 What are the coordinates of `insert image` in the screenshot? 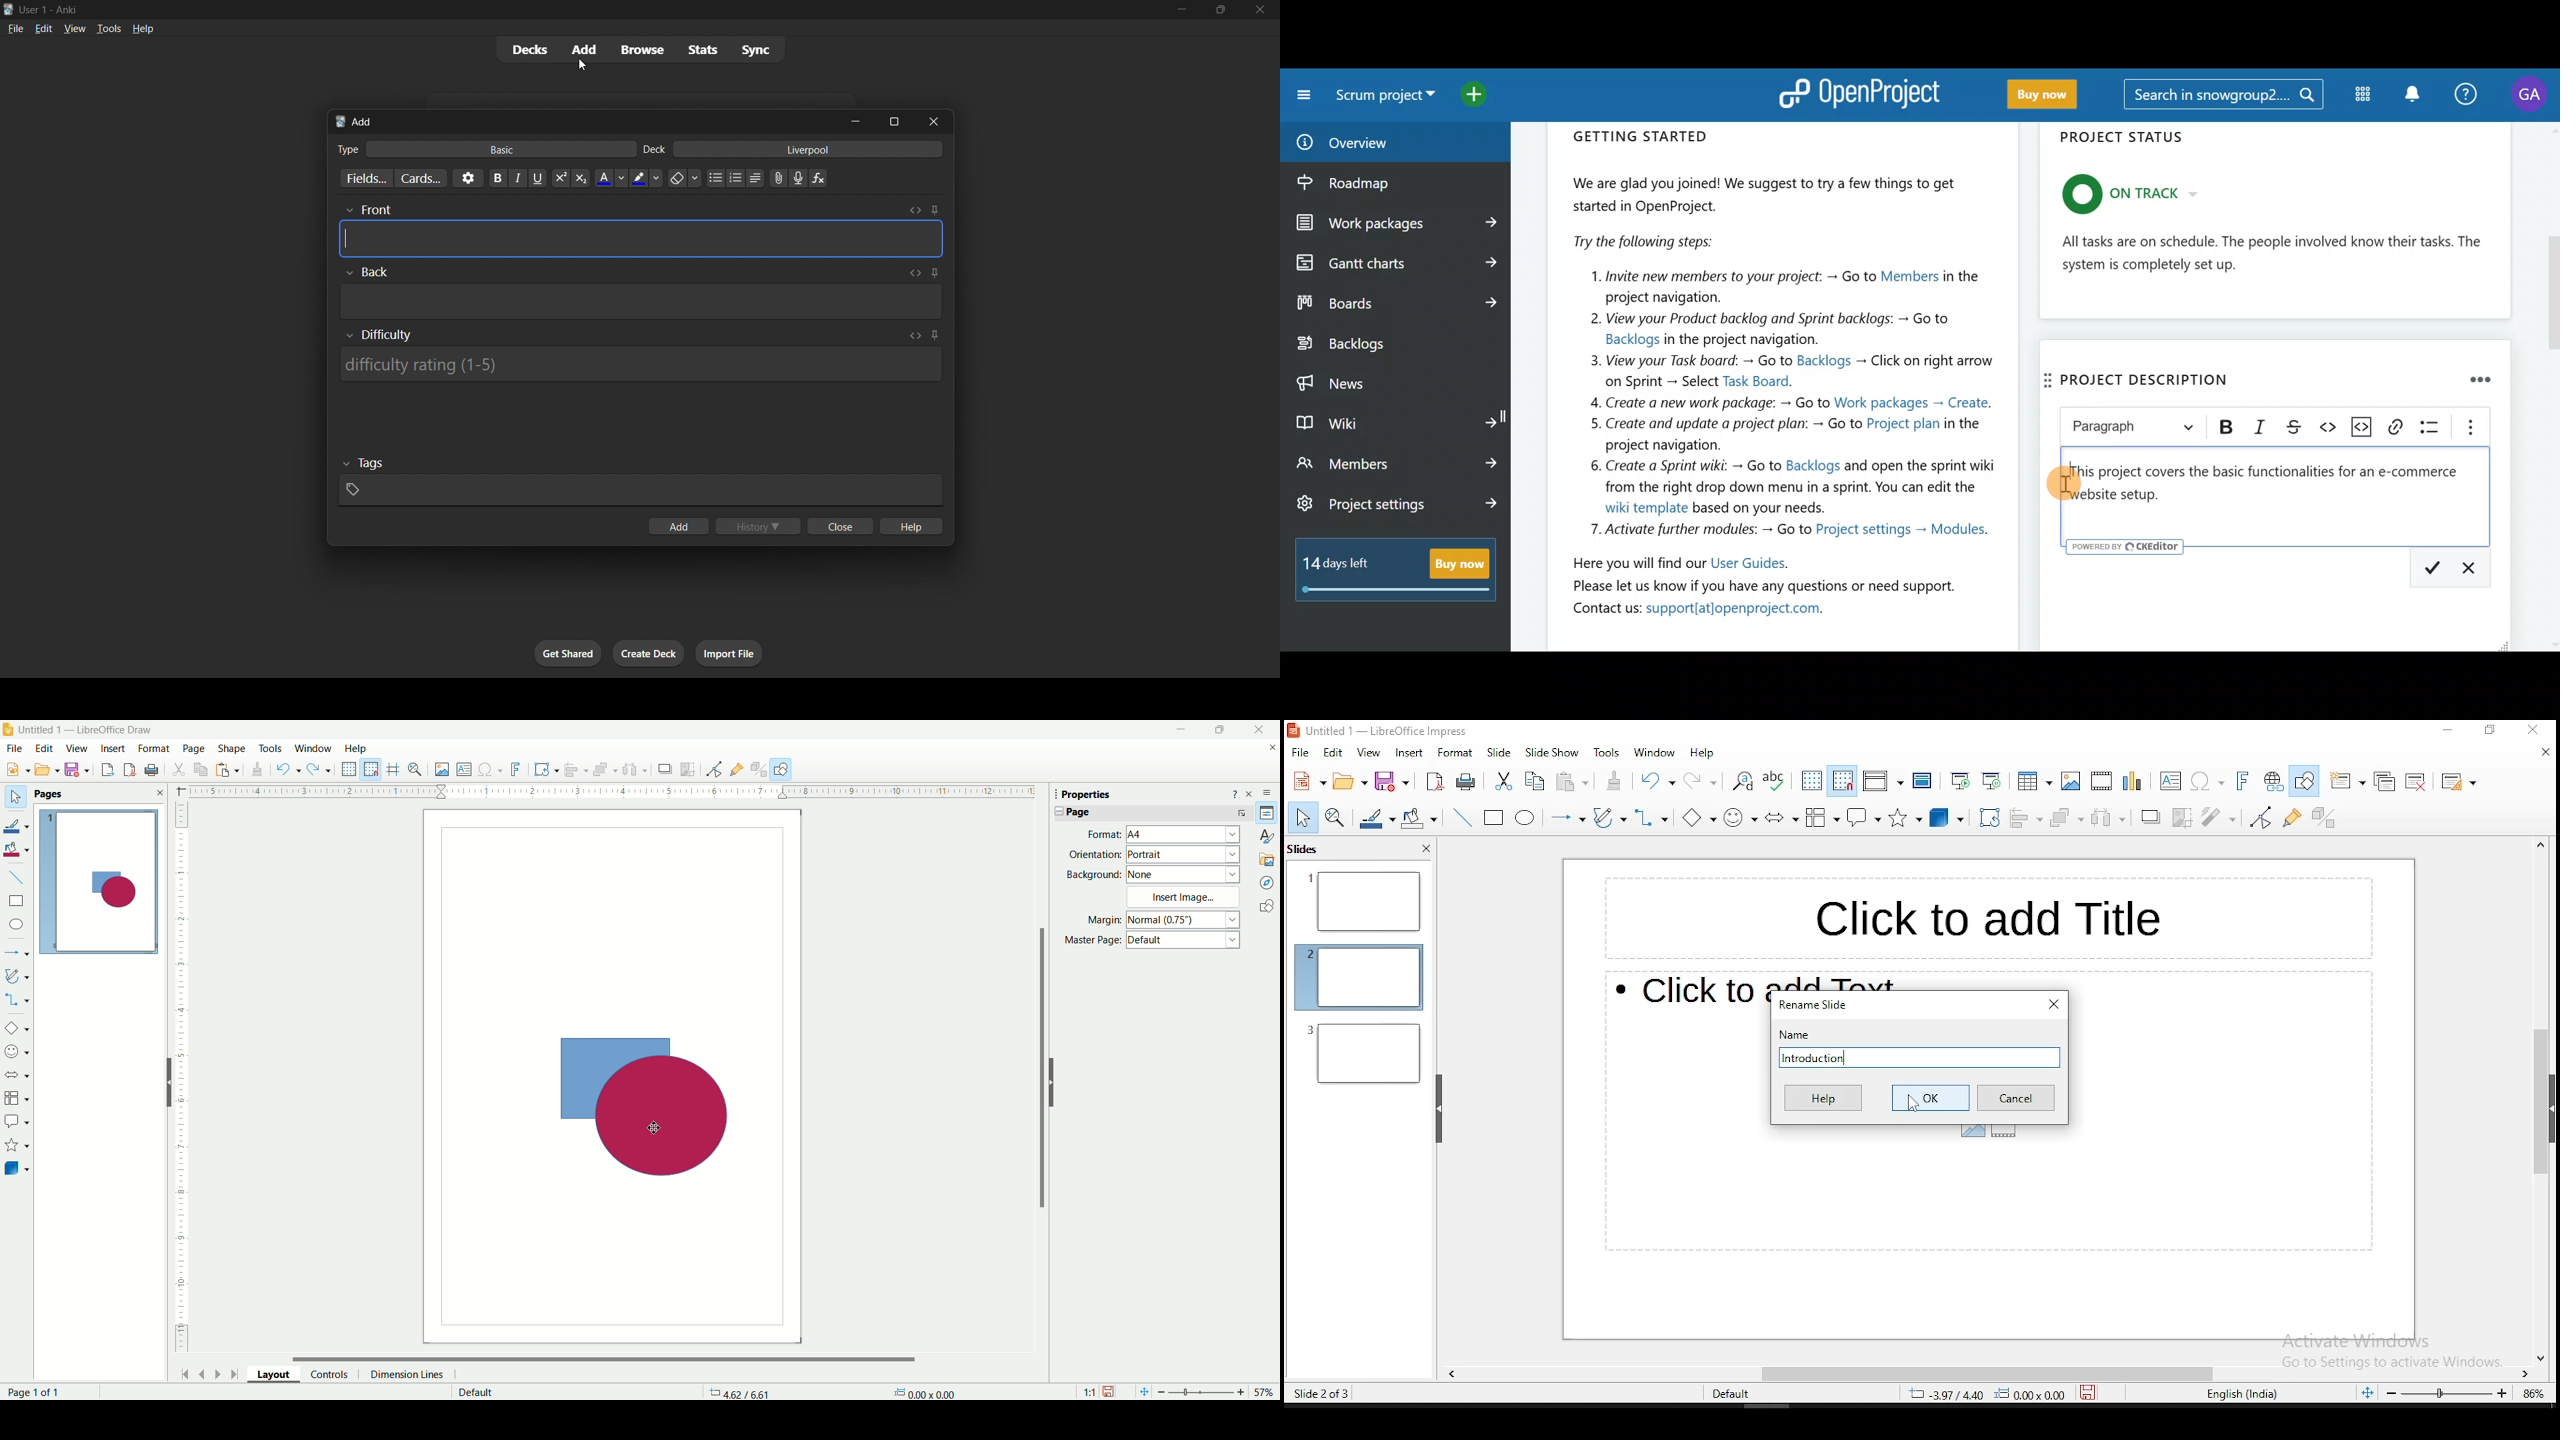 It's located at (442, 770).